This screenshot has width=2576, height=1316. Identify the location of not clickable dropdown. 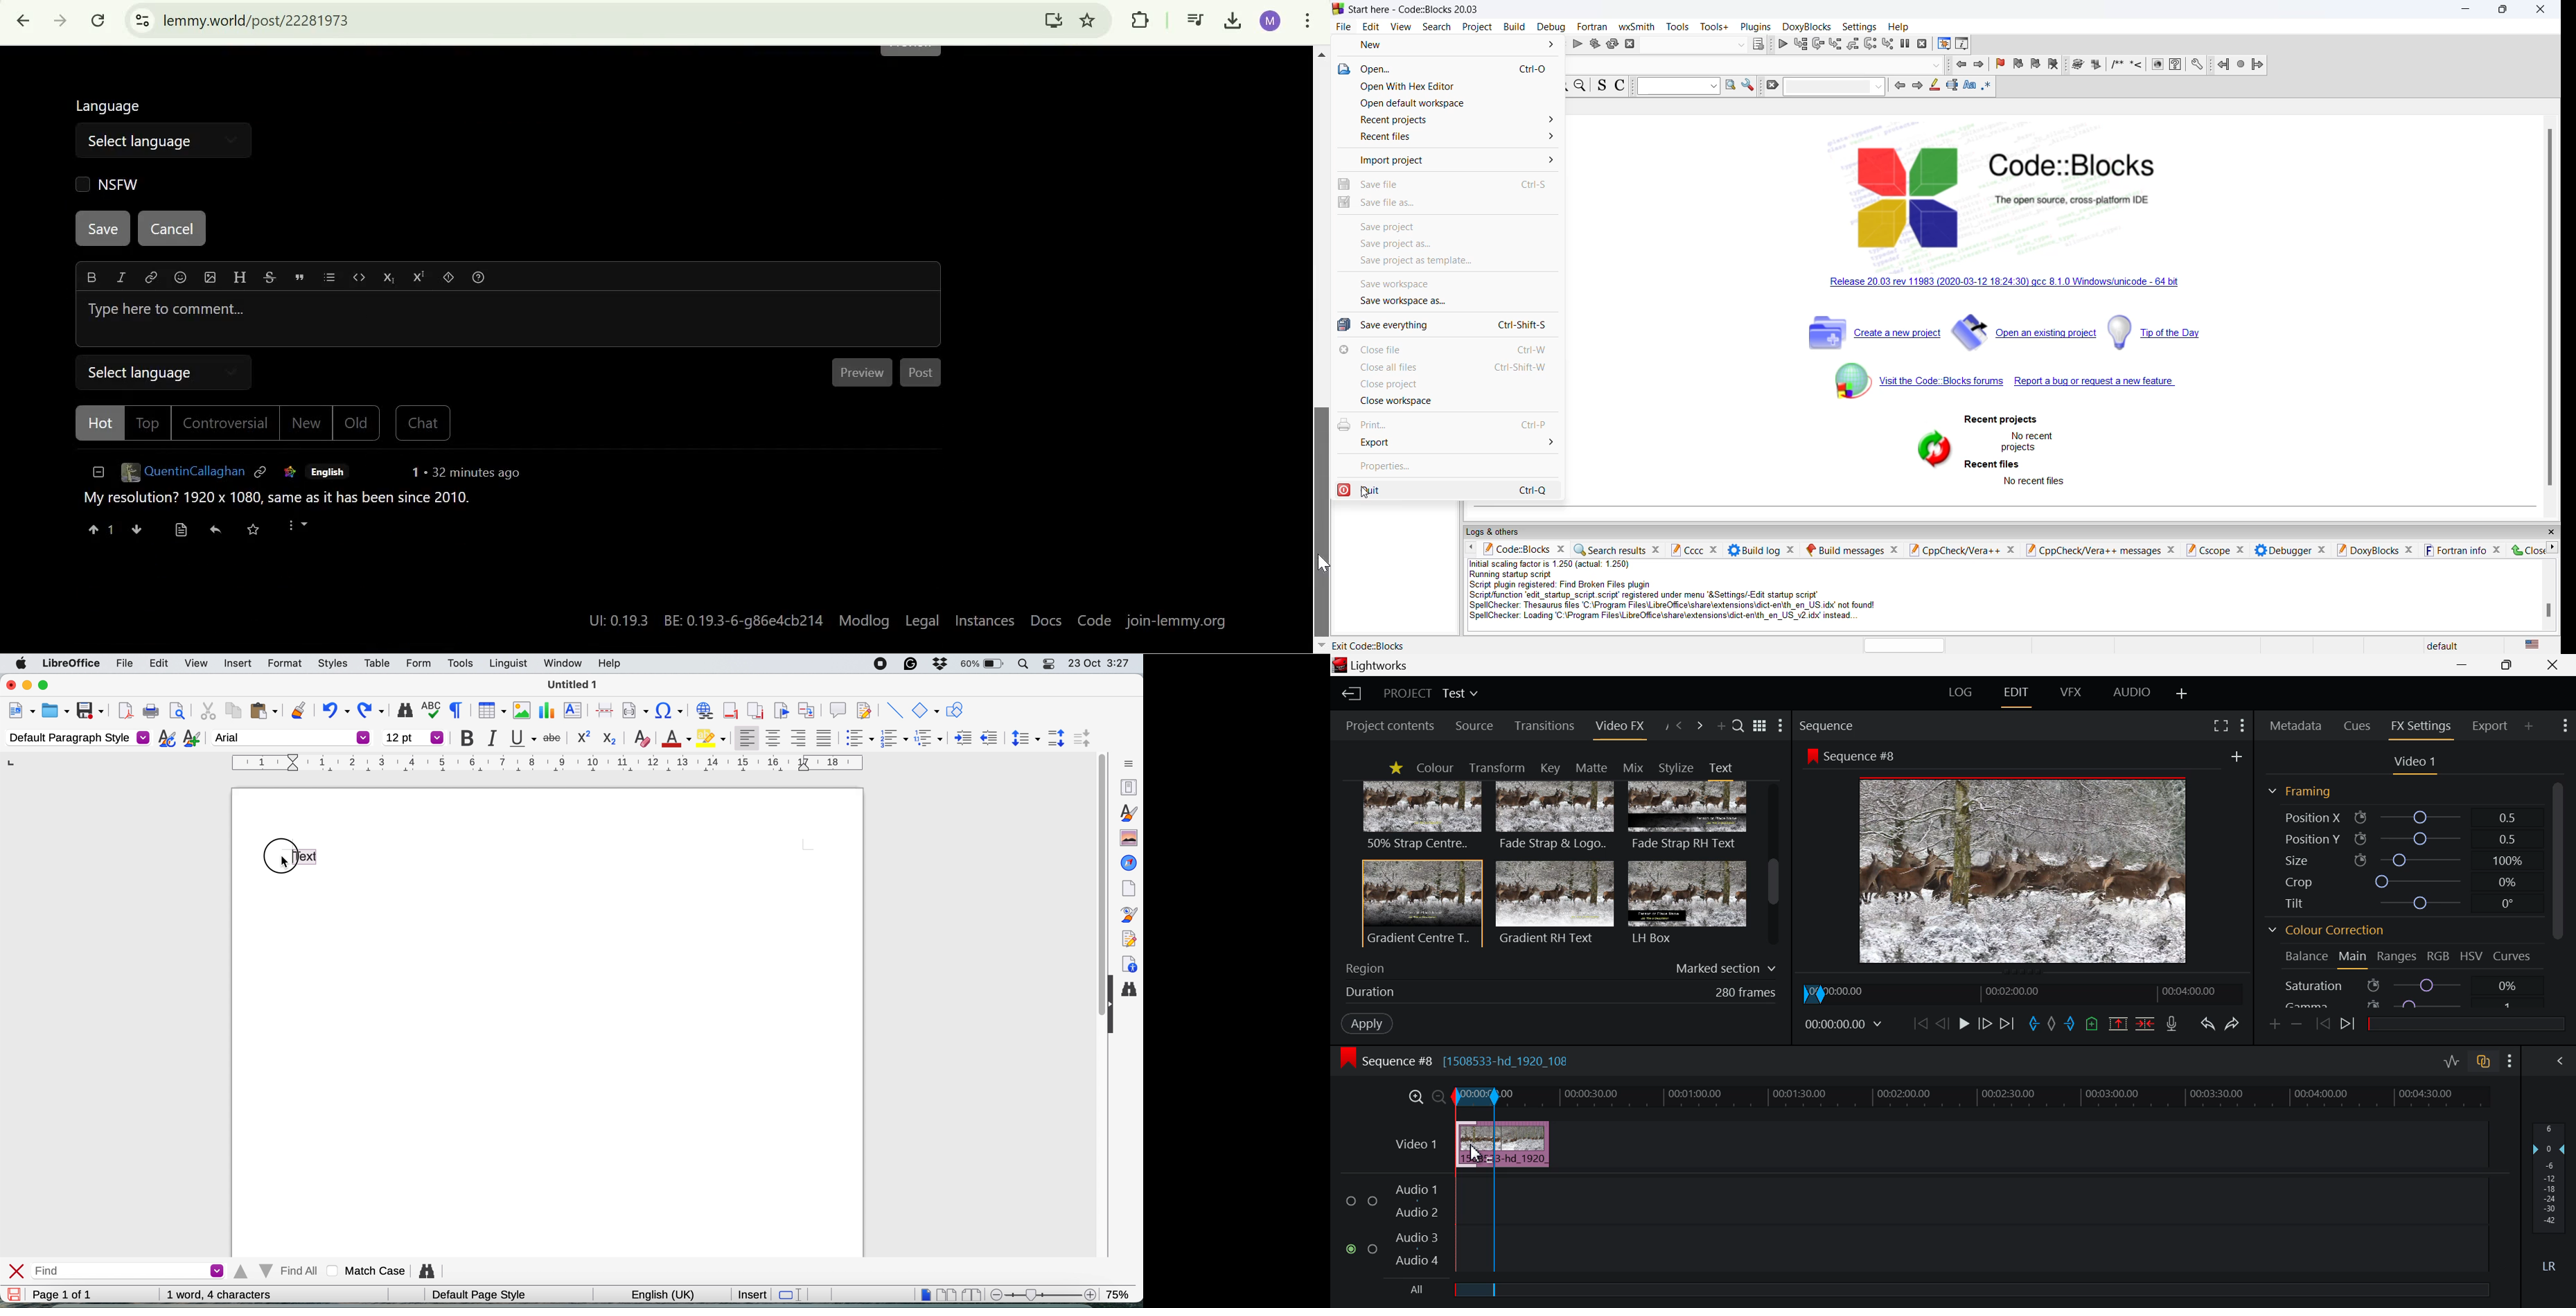
(1935, 65).